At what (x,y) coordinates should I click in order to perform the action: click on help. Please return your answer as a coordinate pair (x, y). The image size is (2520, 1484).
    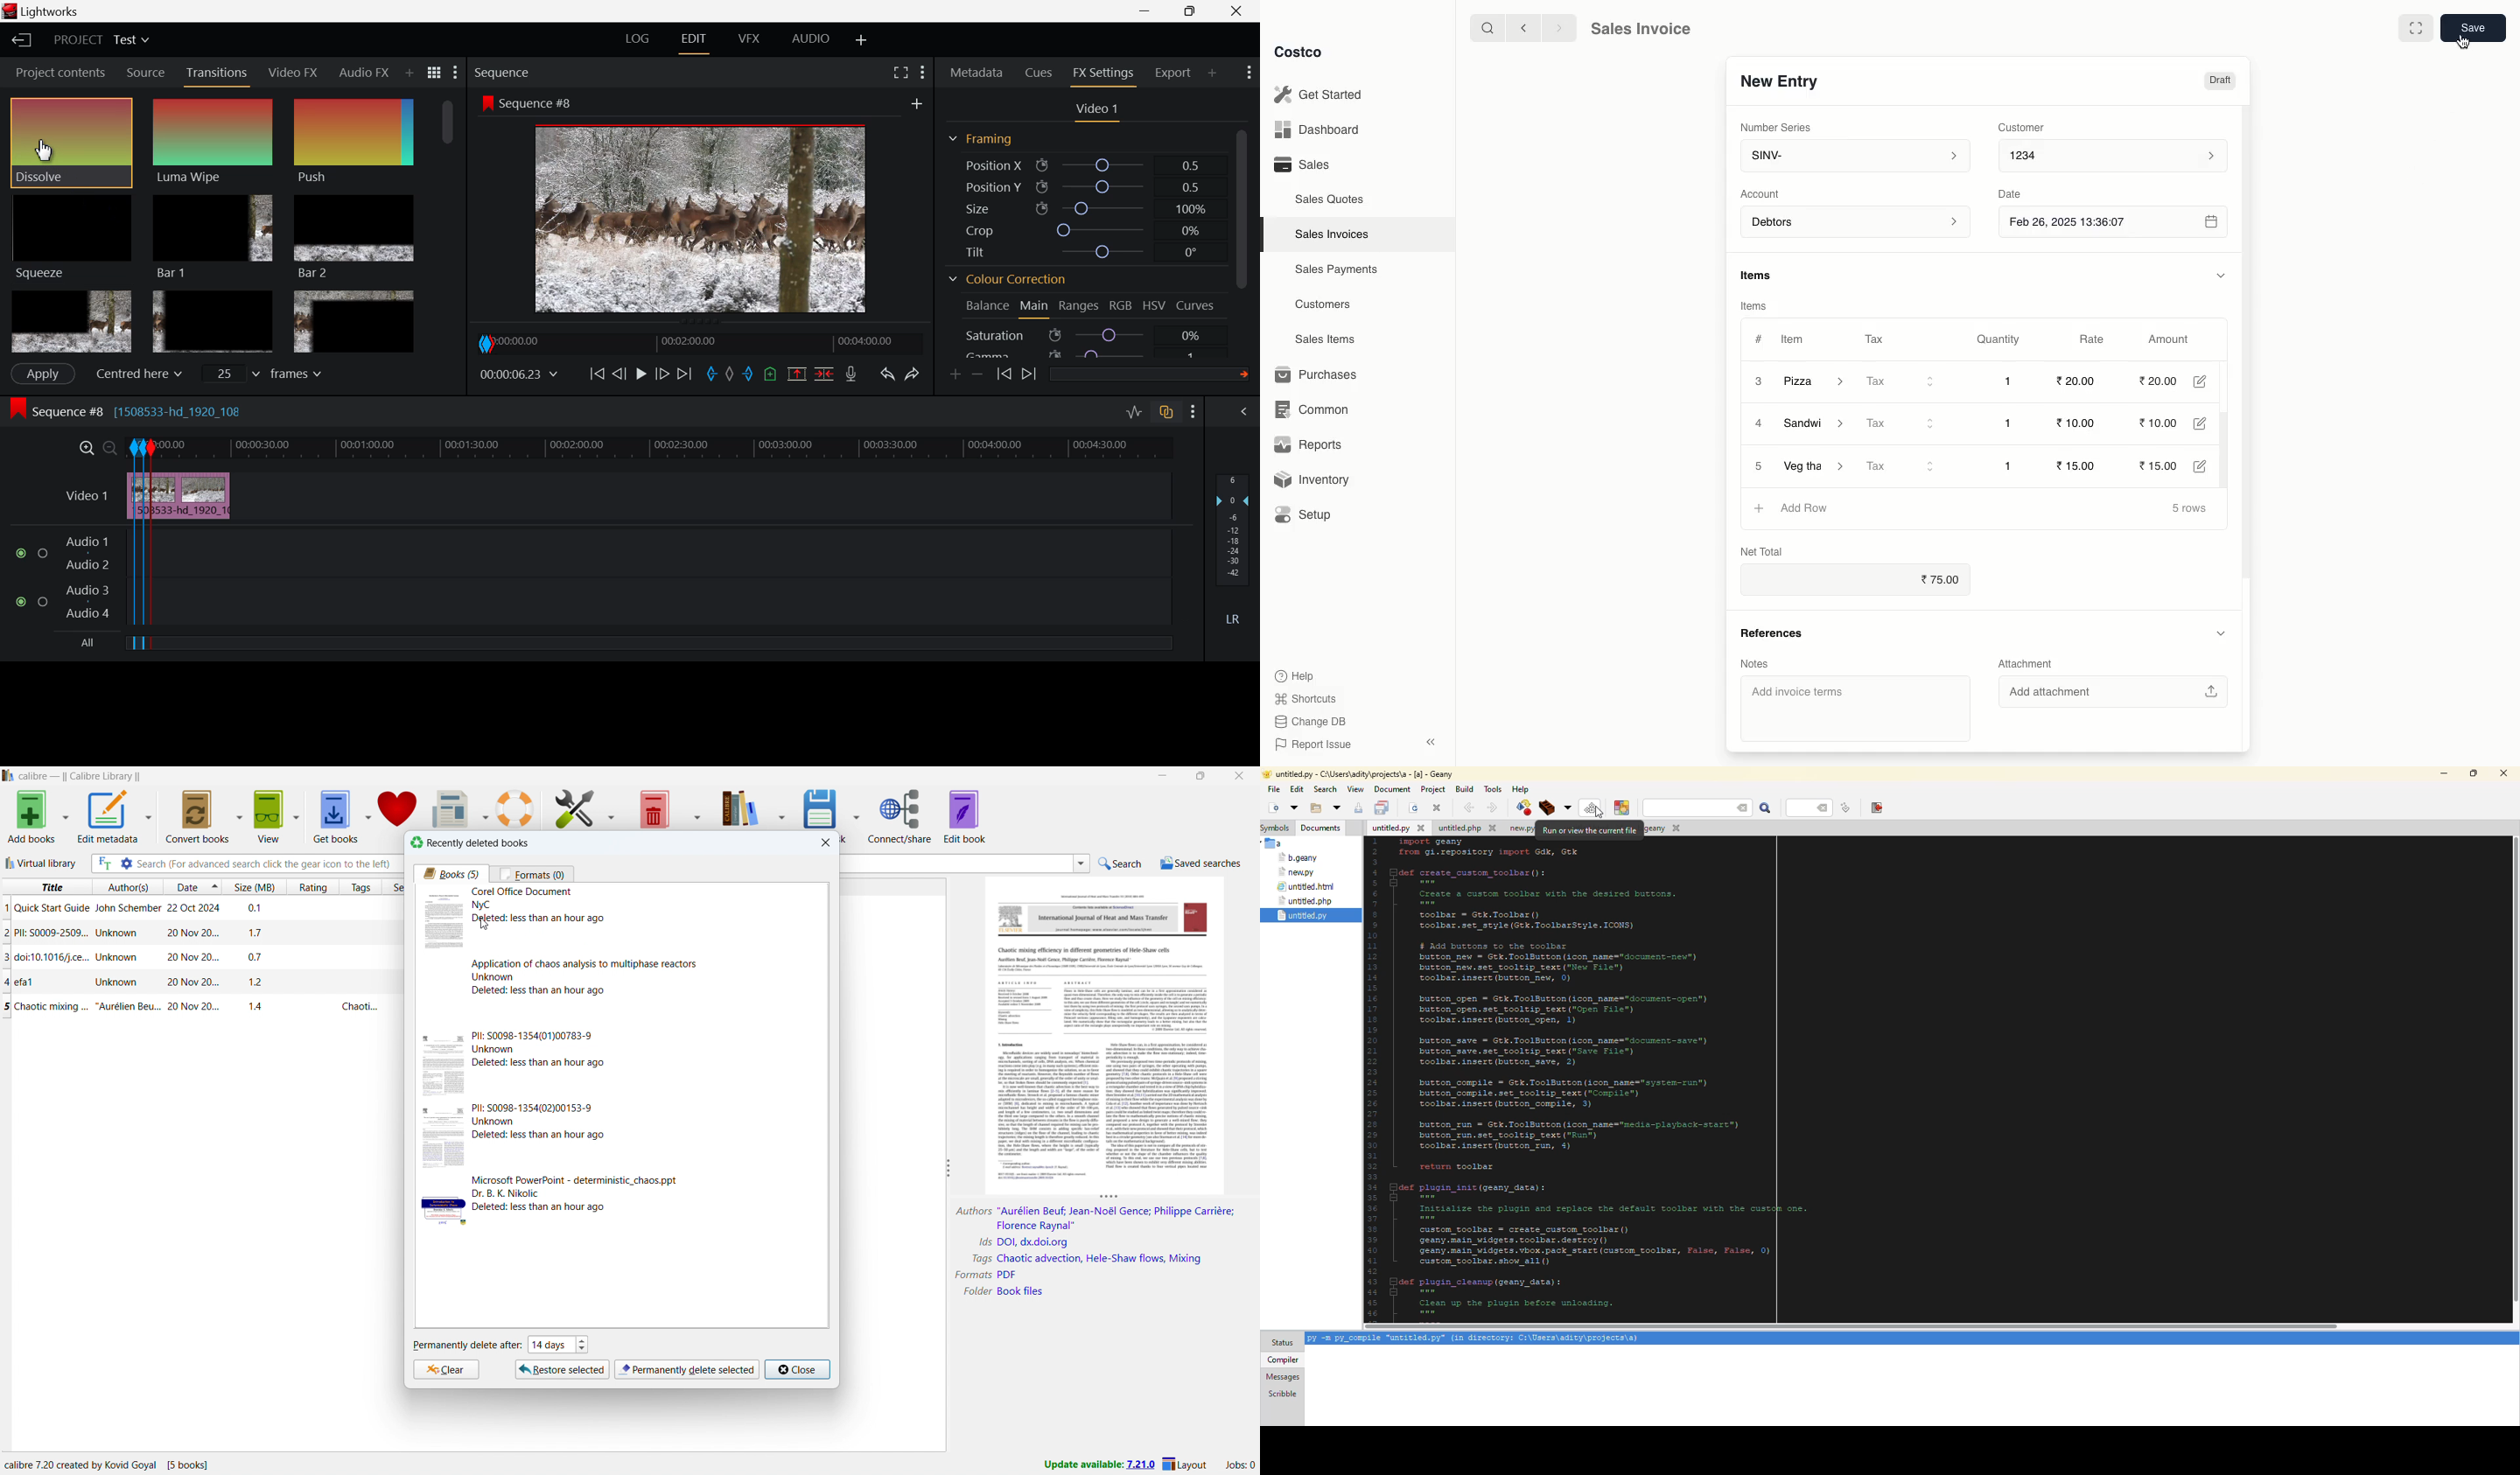
    Looking at the image, I should click on (514, 808).